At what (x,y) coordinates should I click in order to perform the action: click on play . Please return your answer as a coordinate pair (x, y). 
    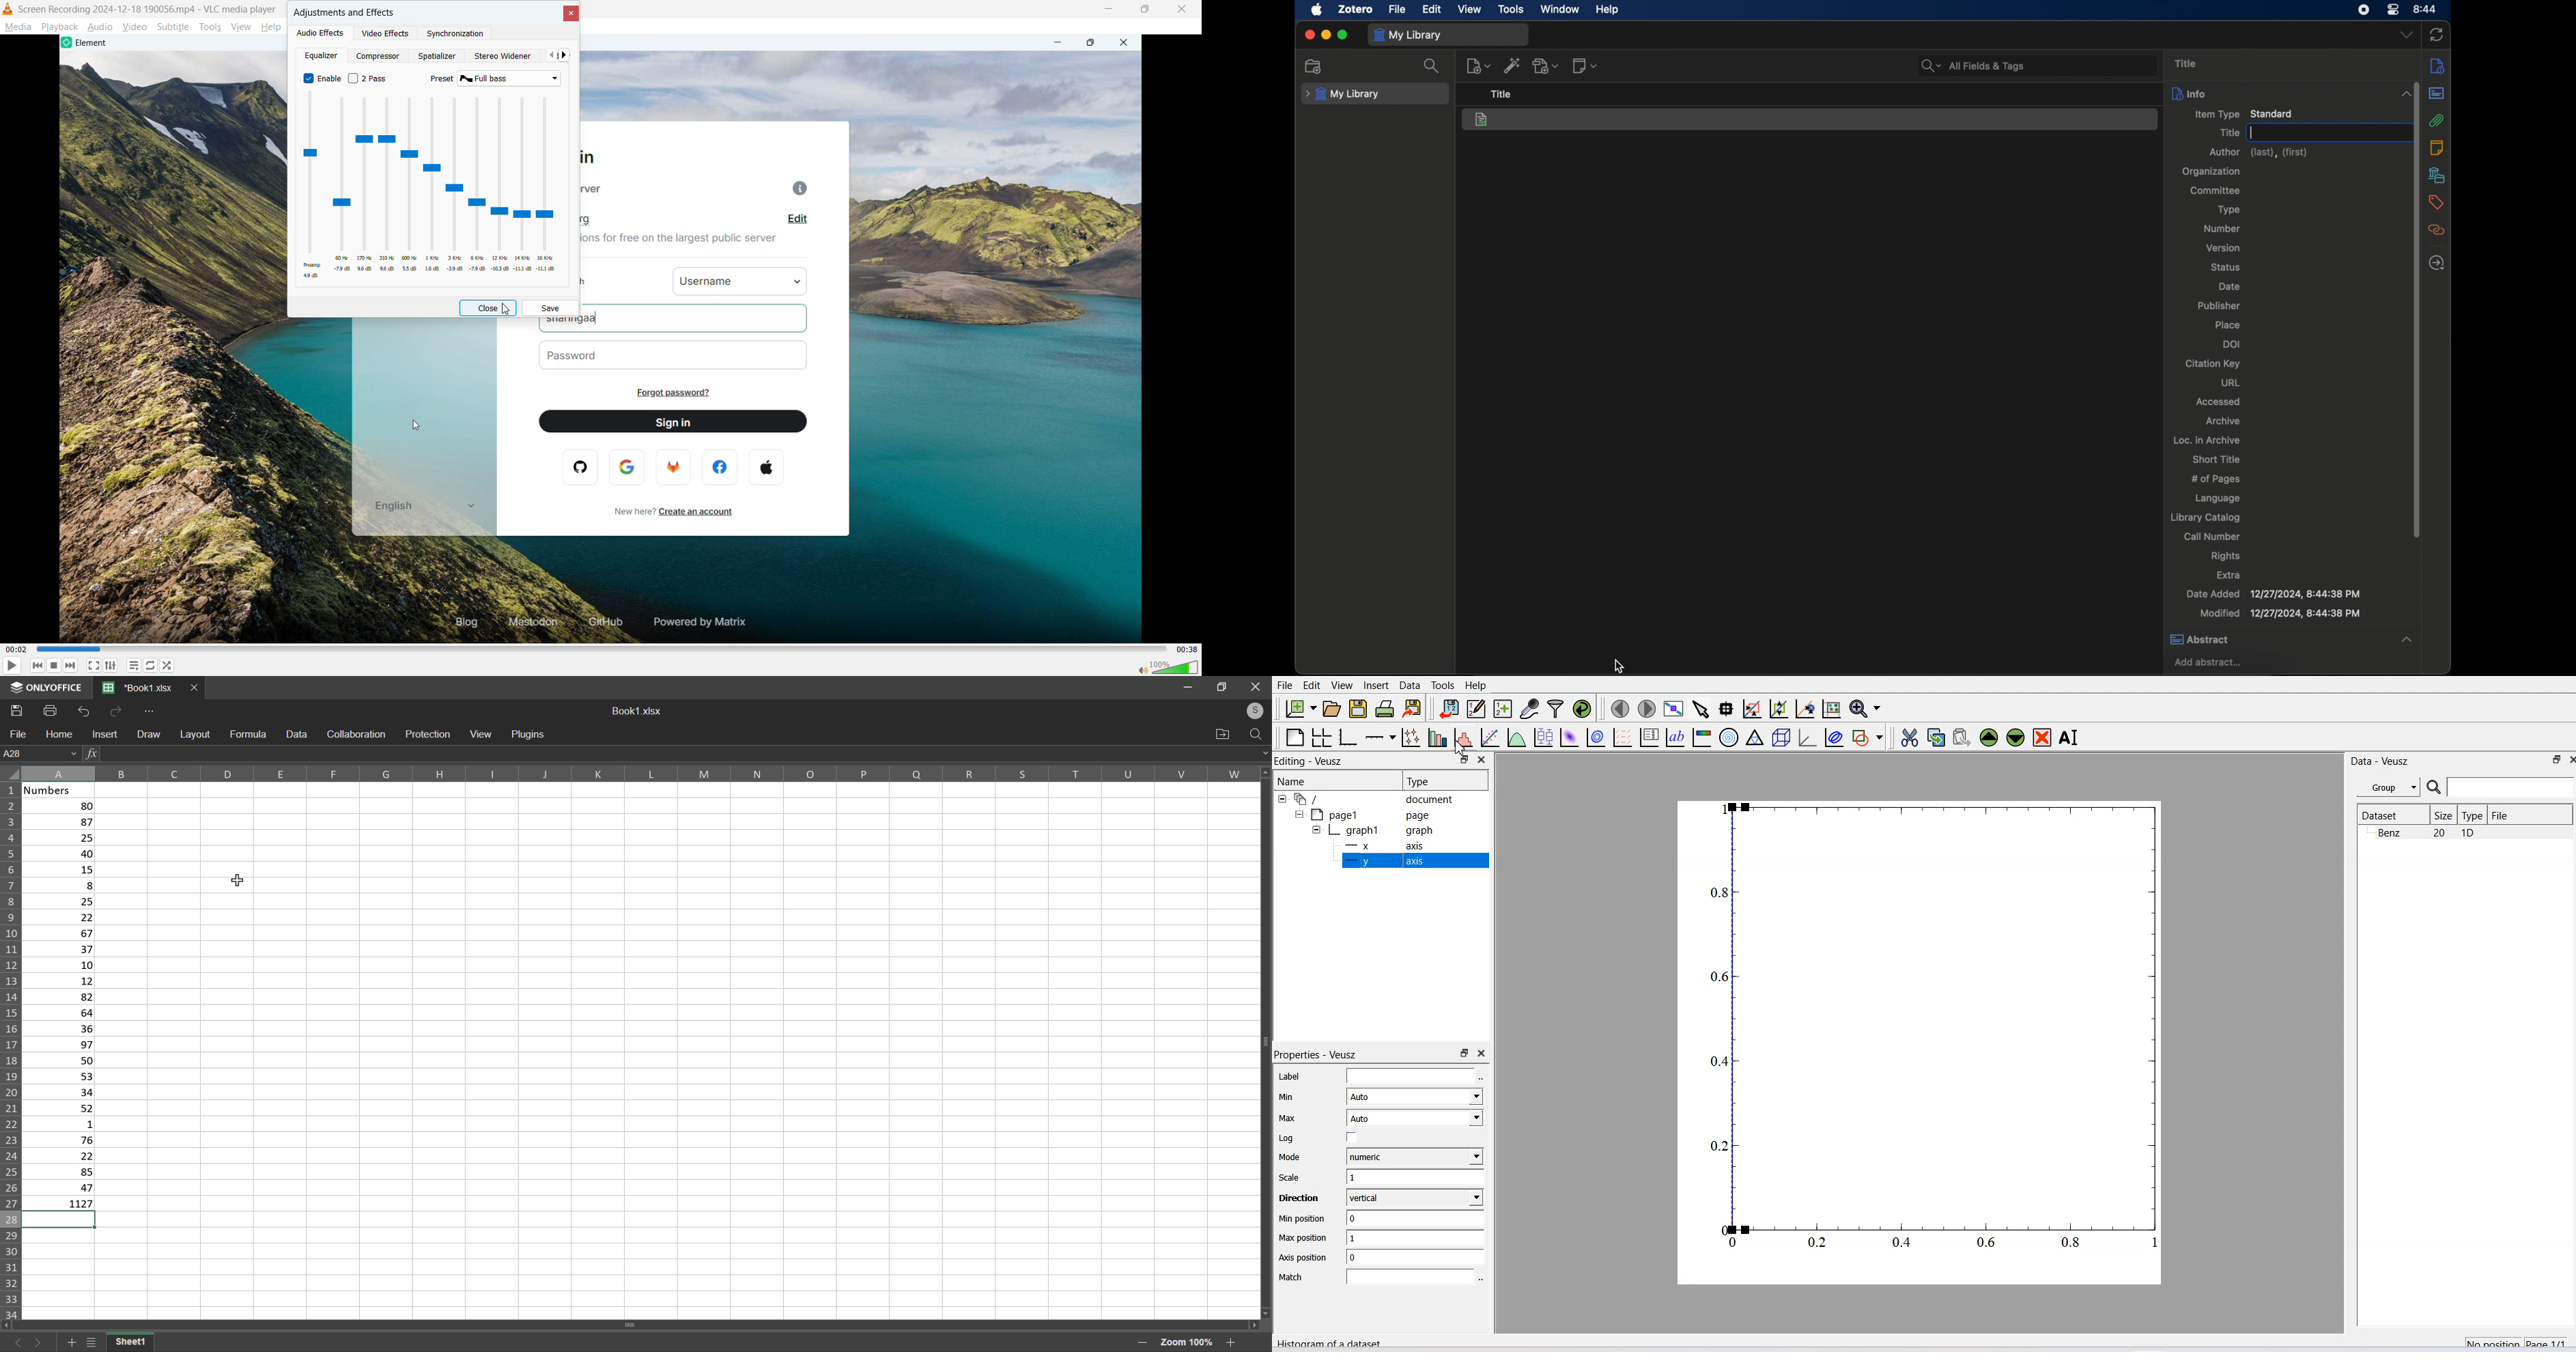
    Looking at the image, I should click on (21, 665).